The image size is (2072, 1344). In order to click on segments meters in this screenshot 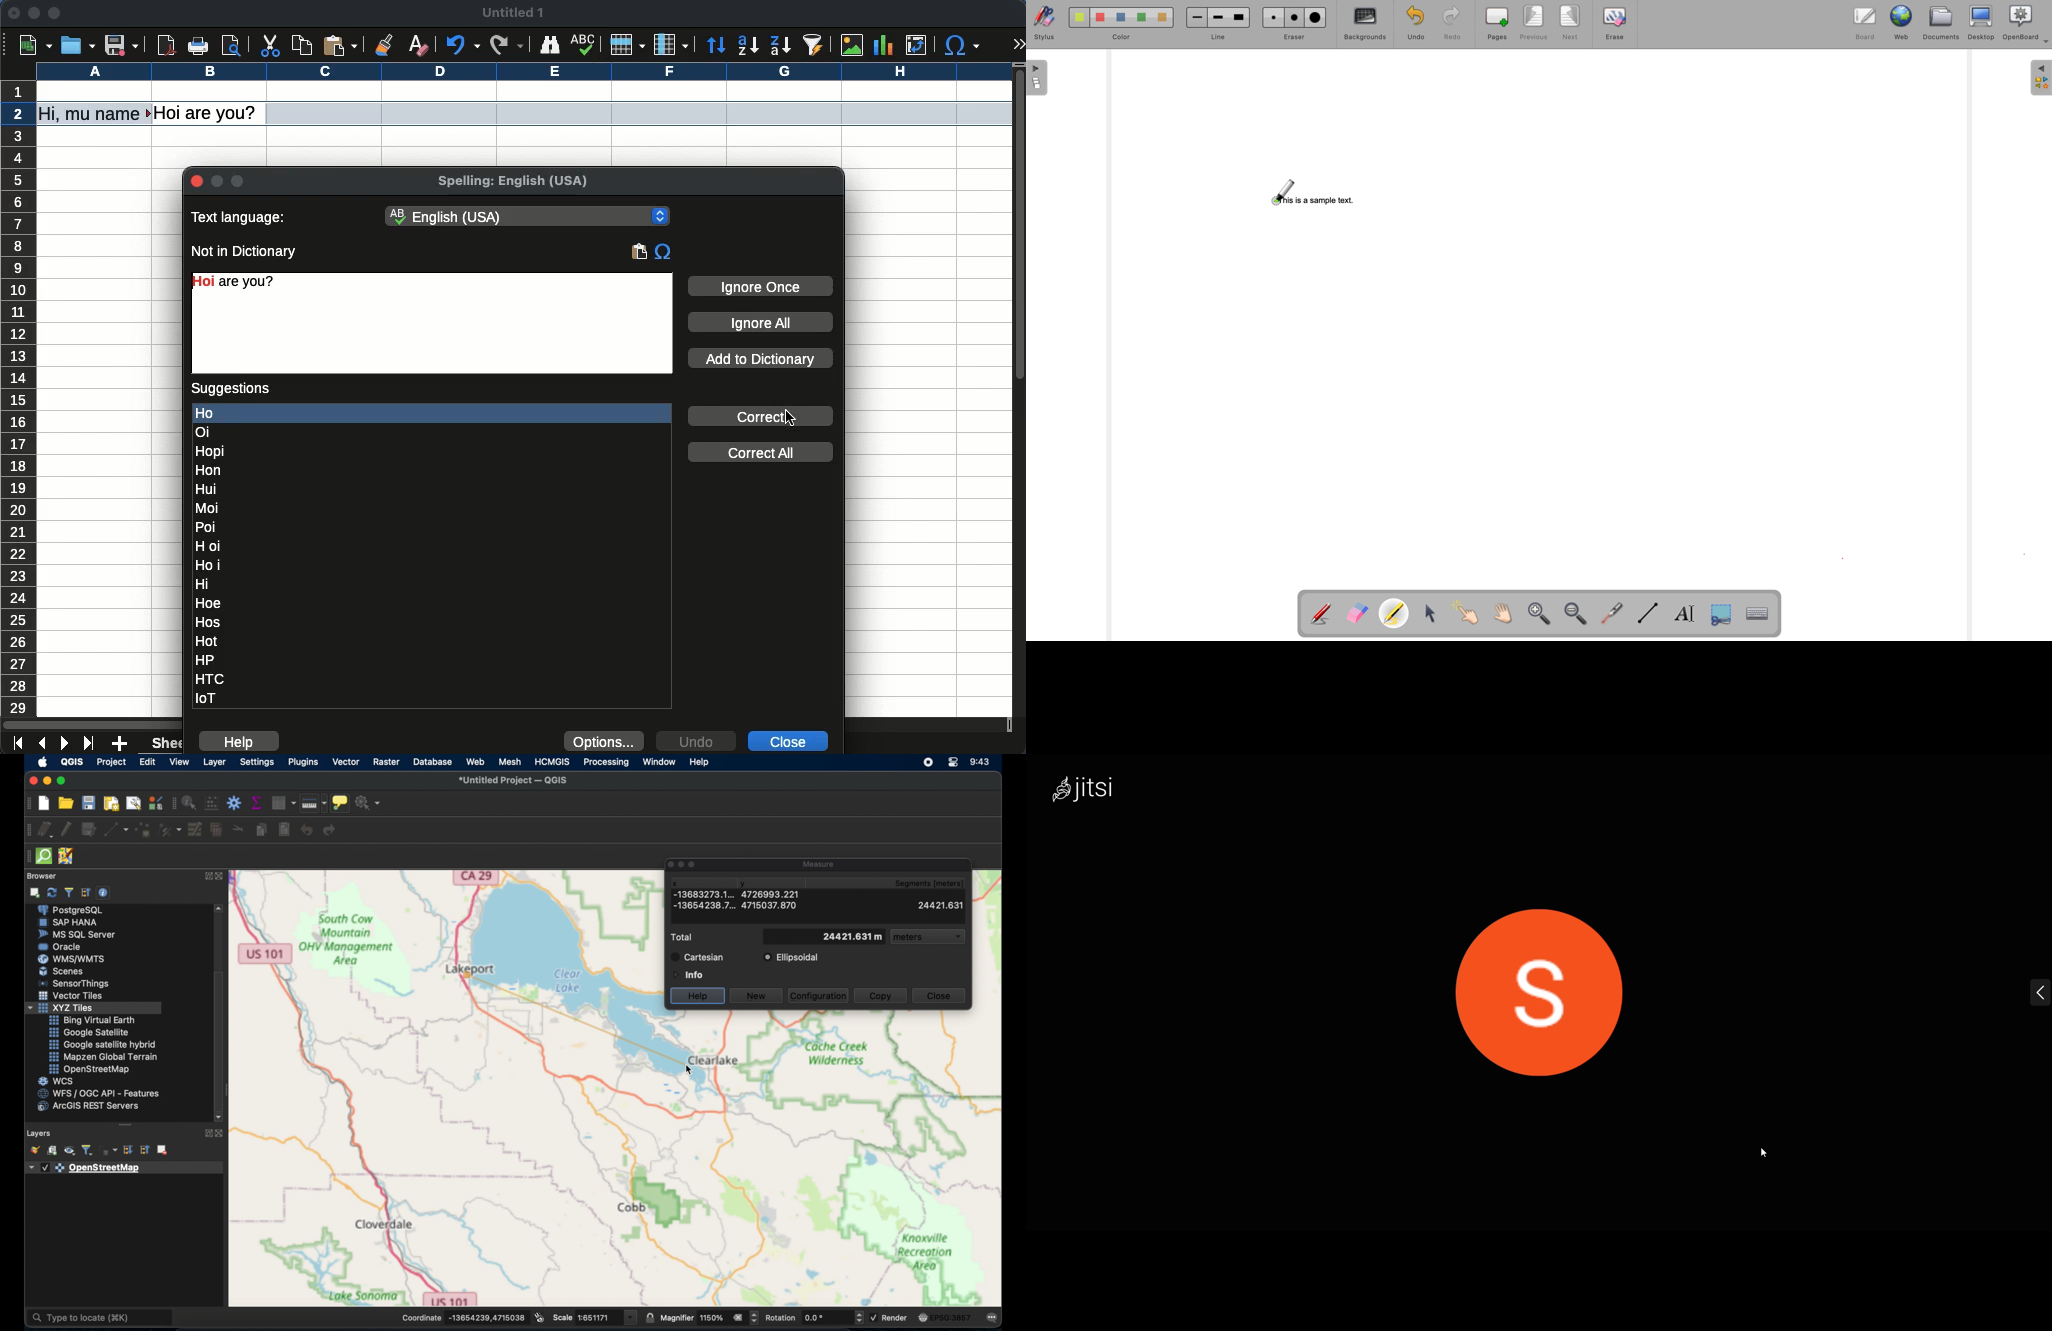, I will do `click(934, 884)`.